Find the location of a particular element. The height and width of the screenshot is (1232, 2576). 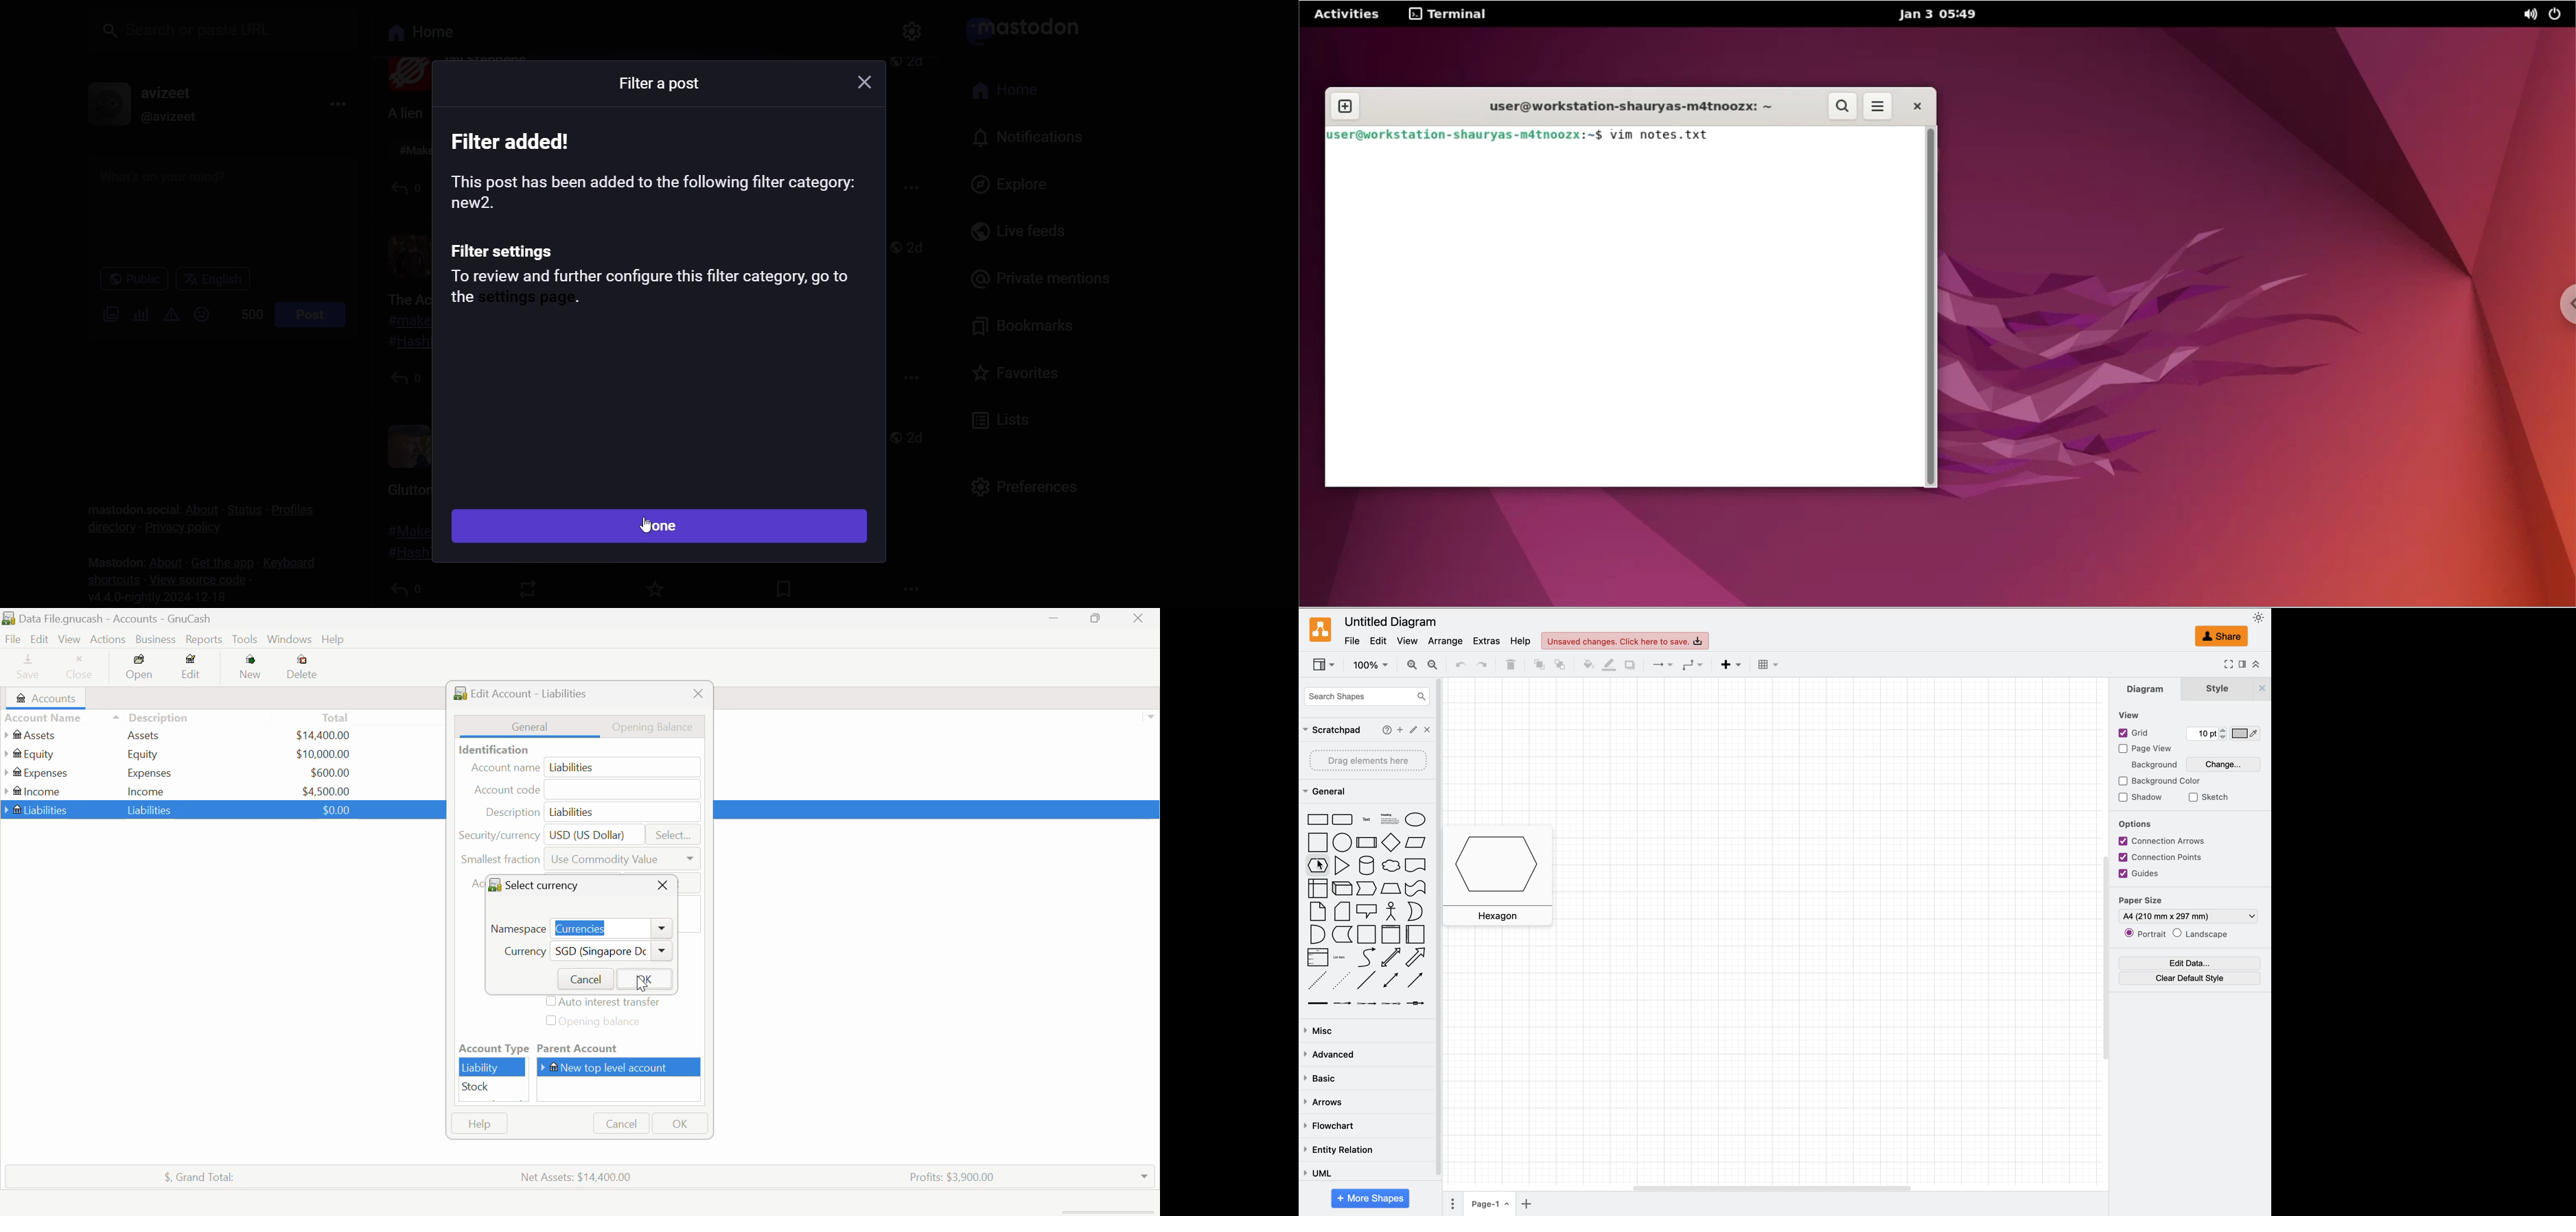

Security/currency: USD (US Dollar) is located at coordinates (546, 834).